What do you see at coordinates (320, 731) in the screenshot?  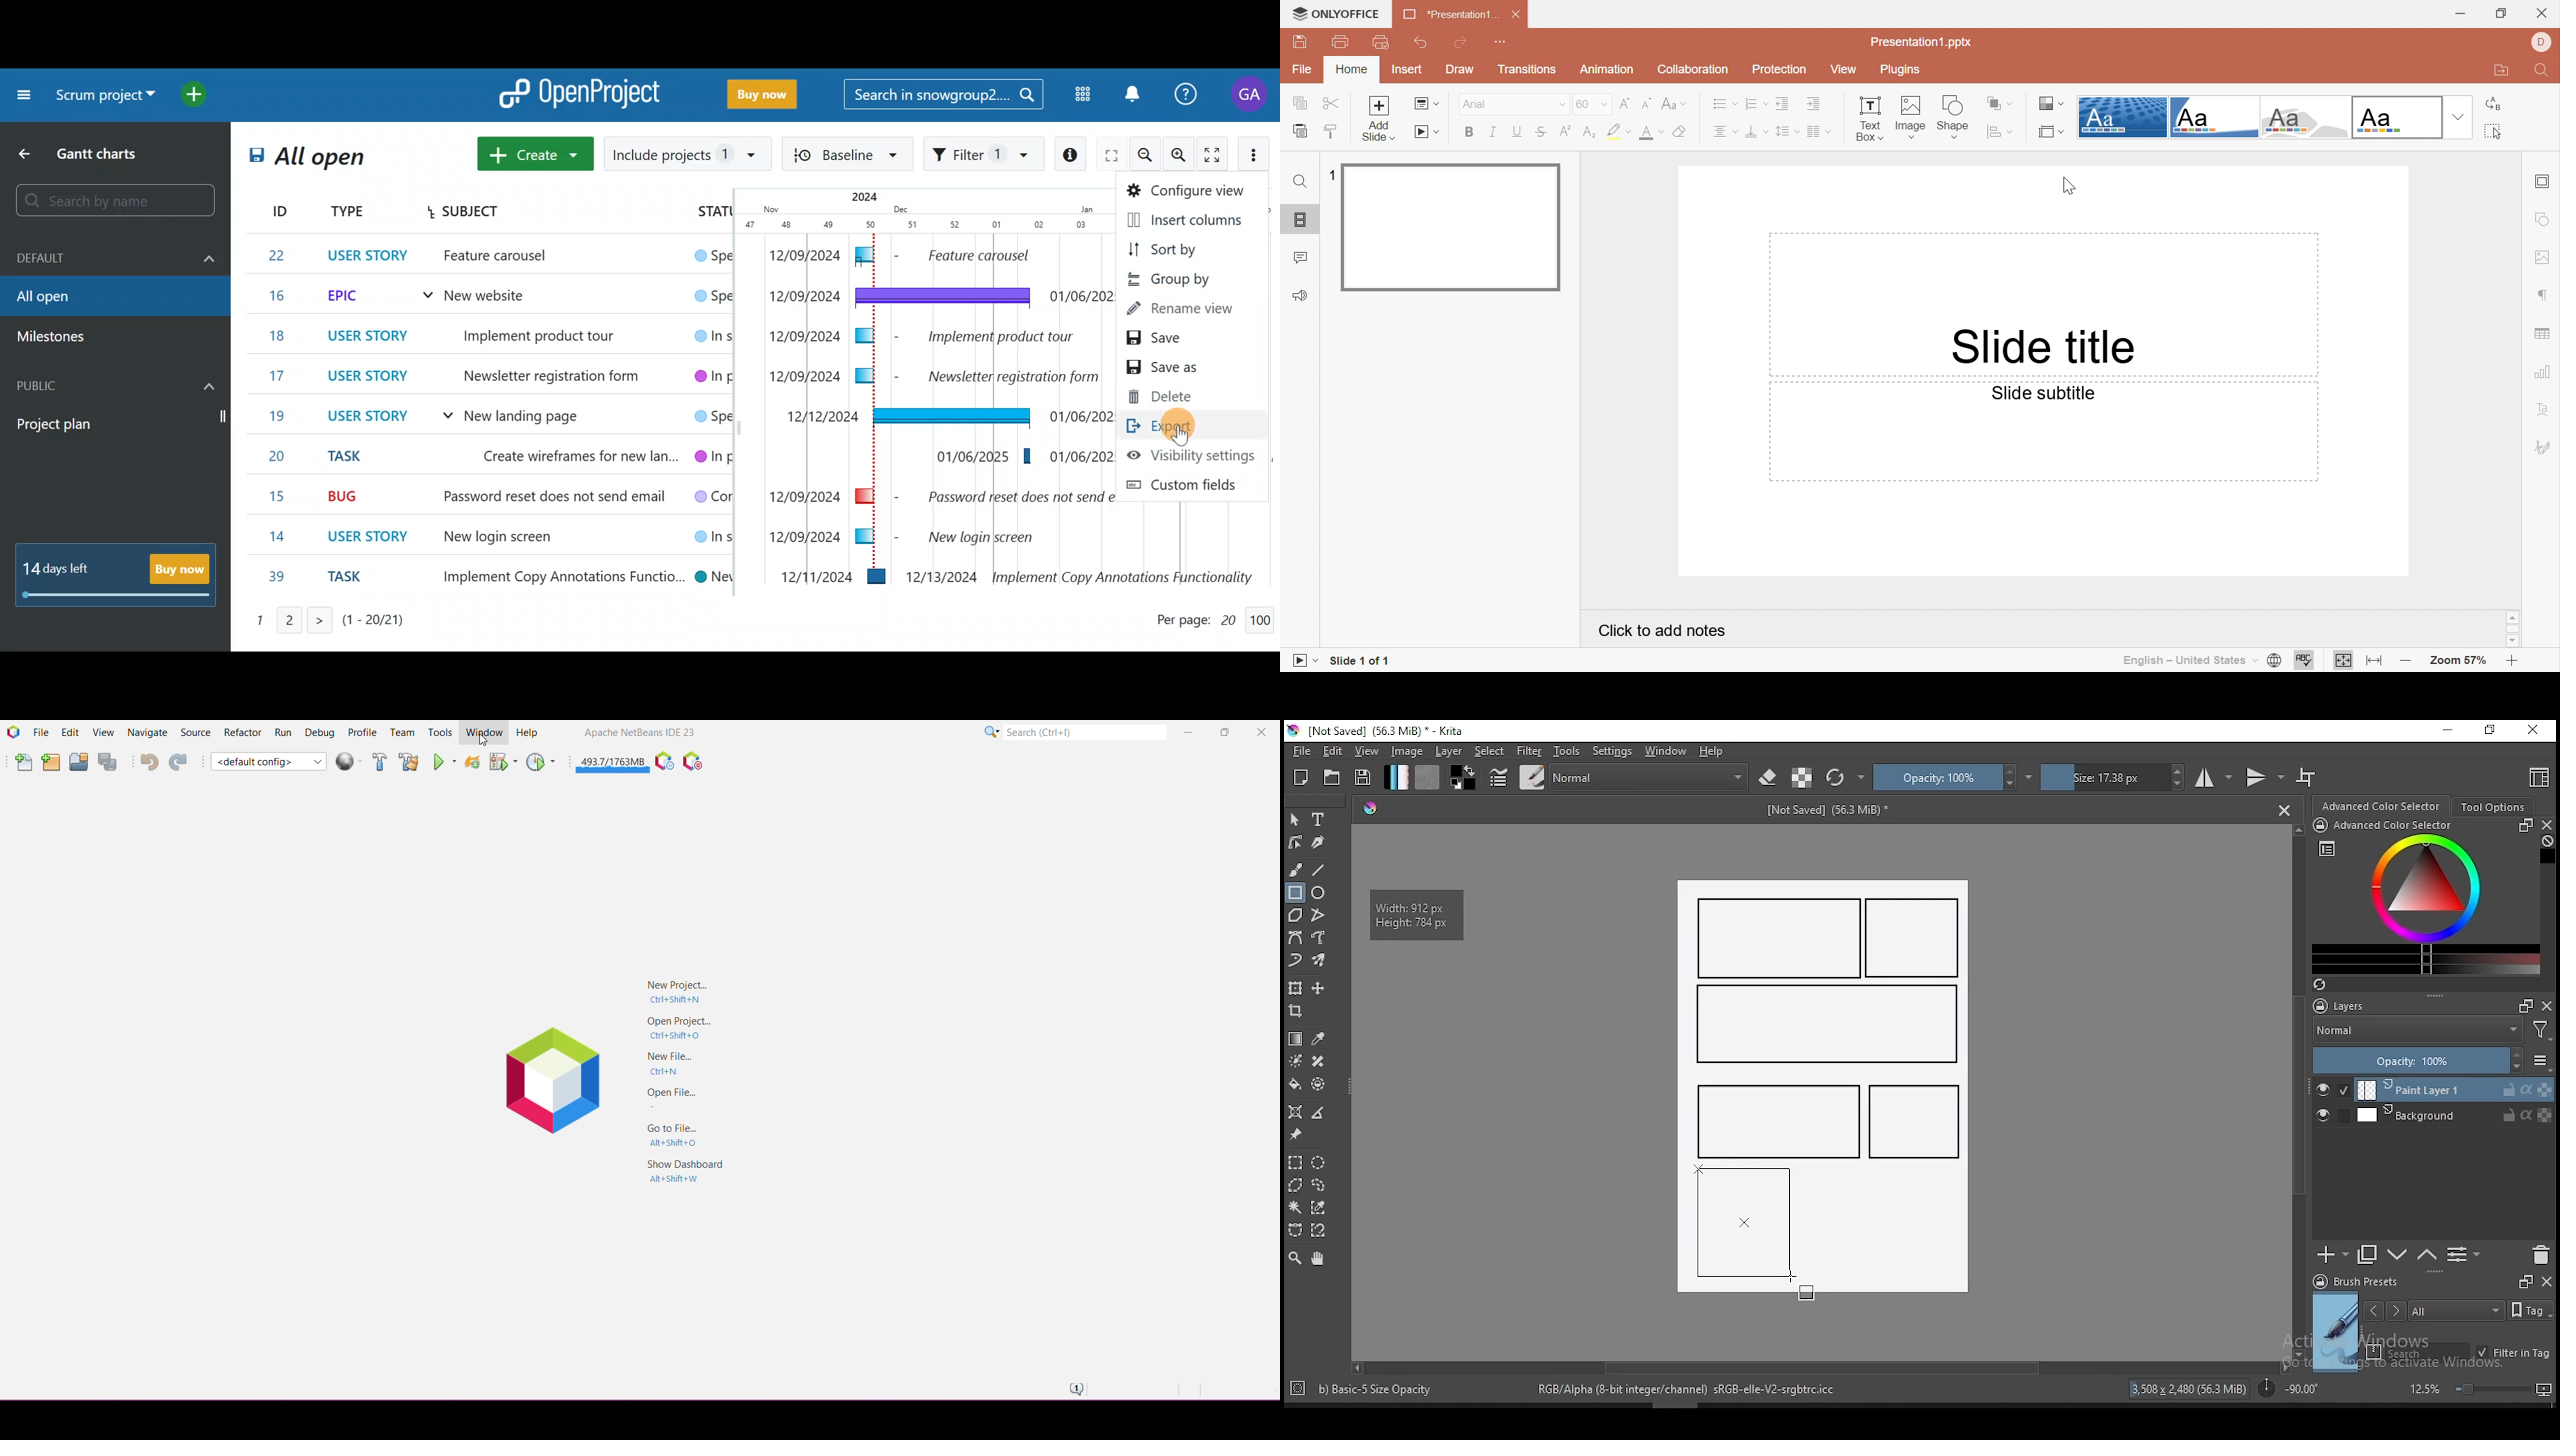 I see `Debug` at bounding box center [320, 731].